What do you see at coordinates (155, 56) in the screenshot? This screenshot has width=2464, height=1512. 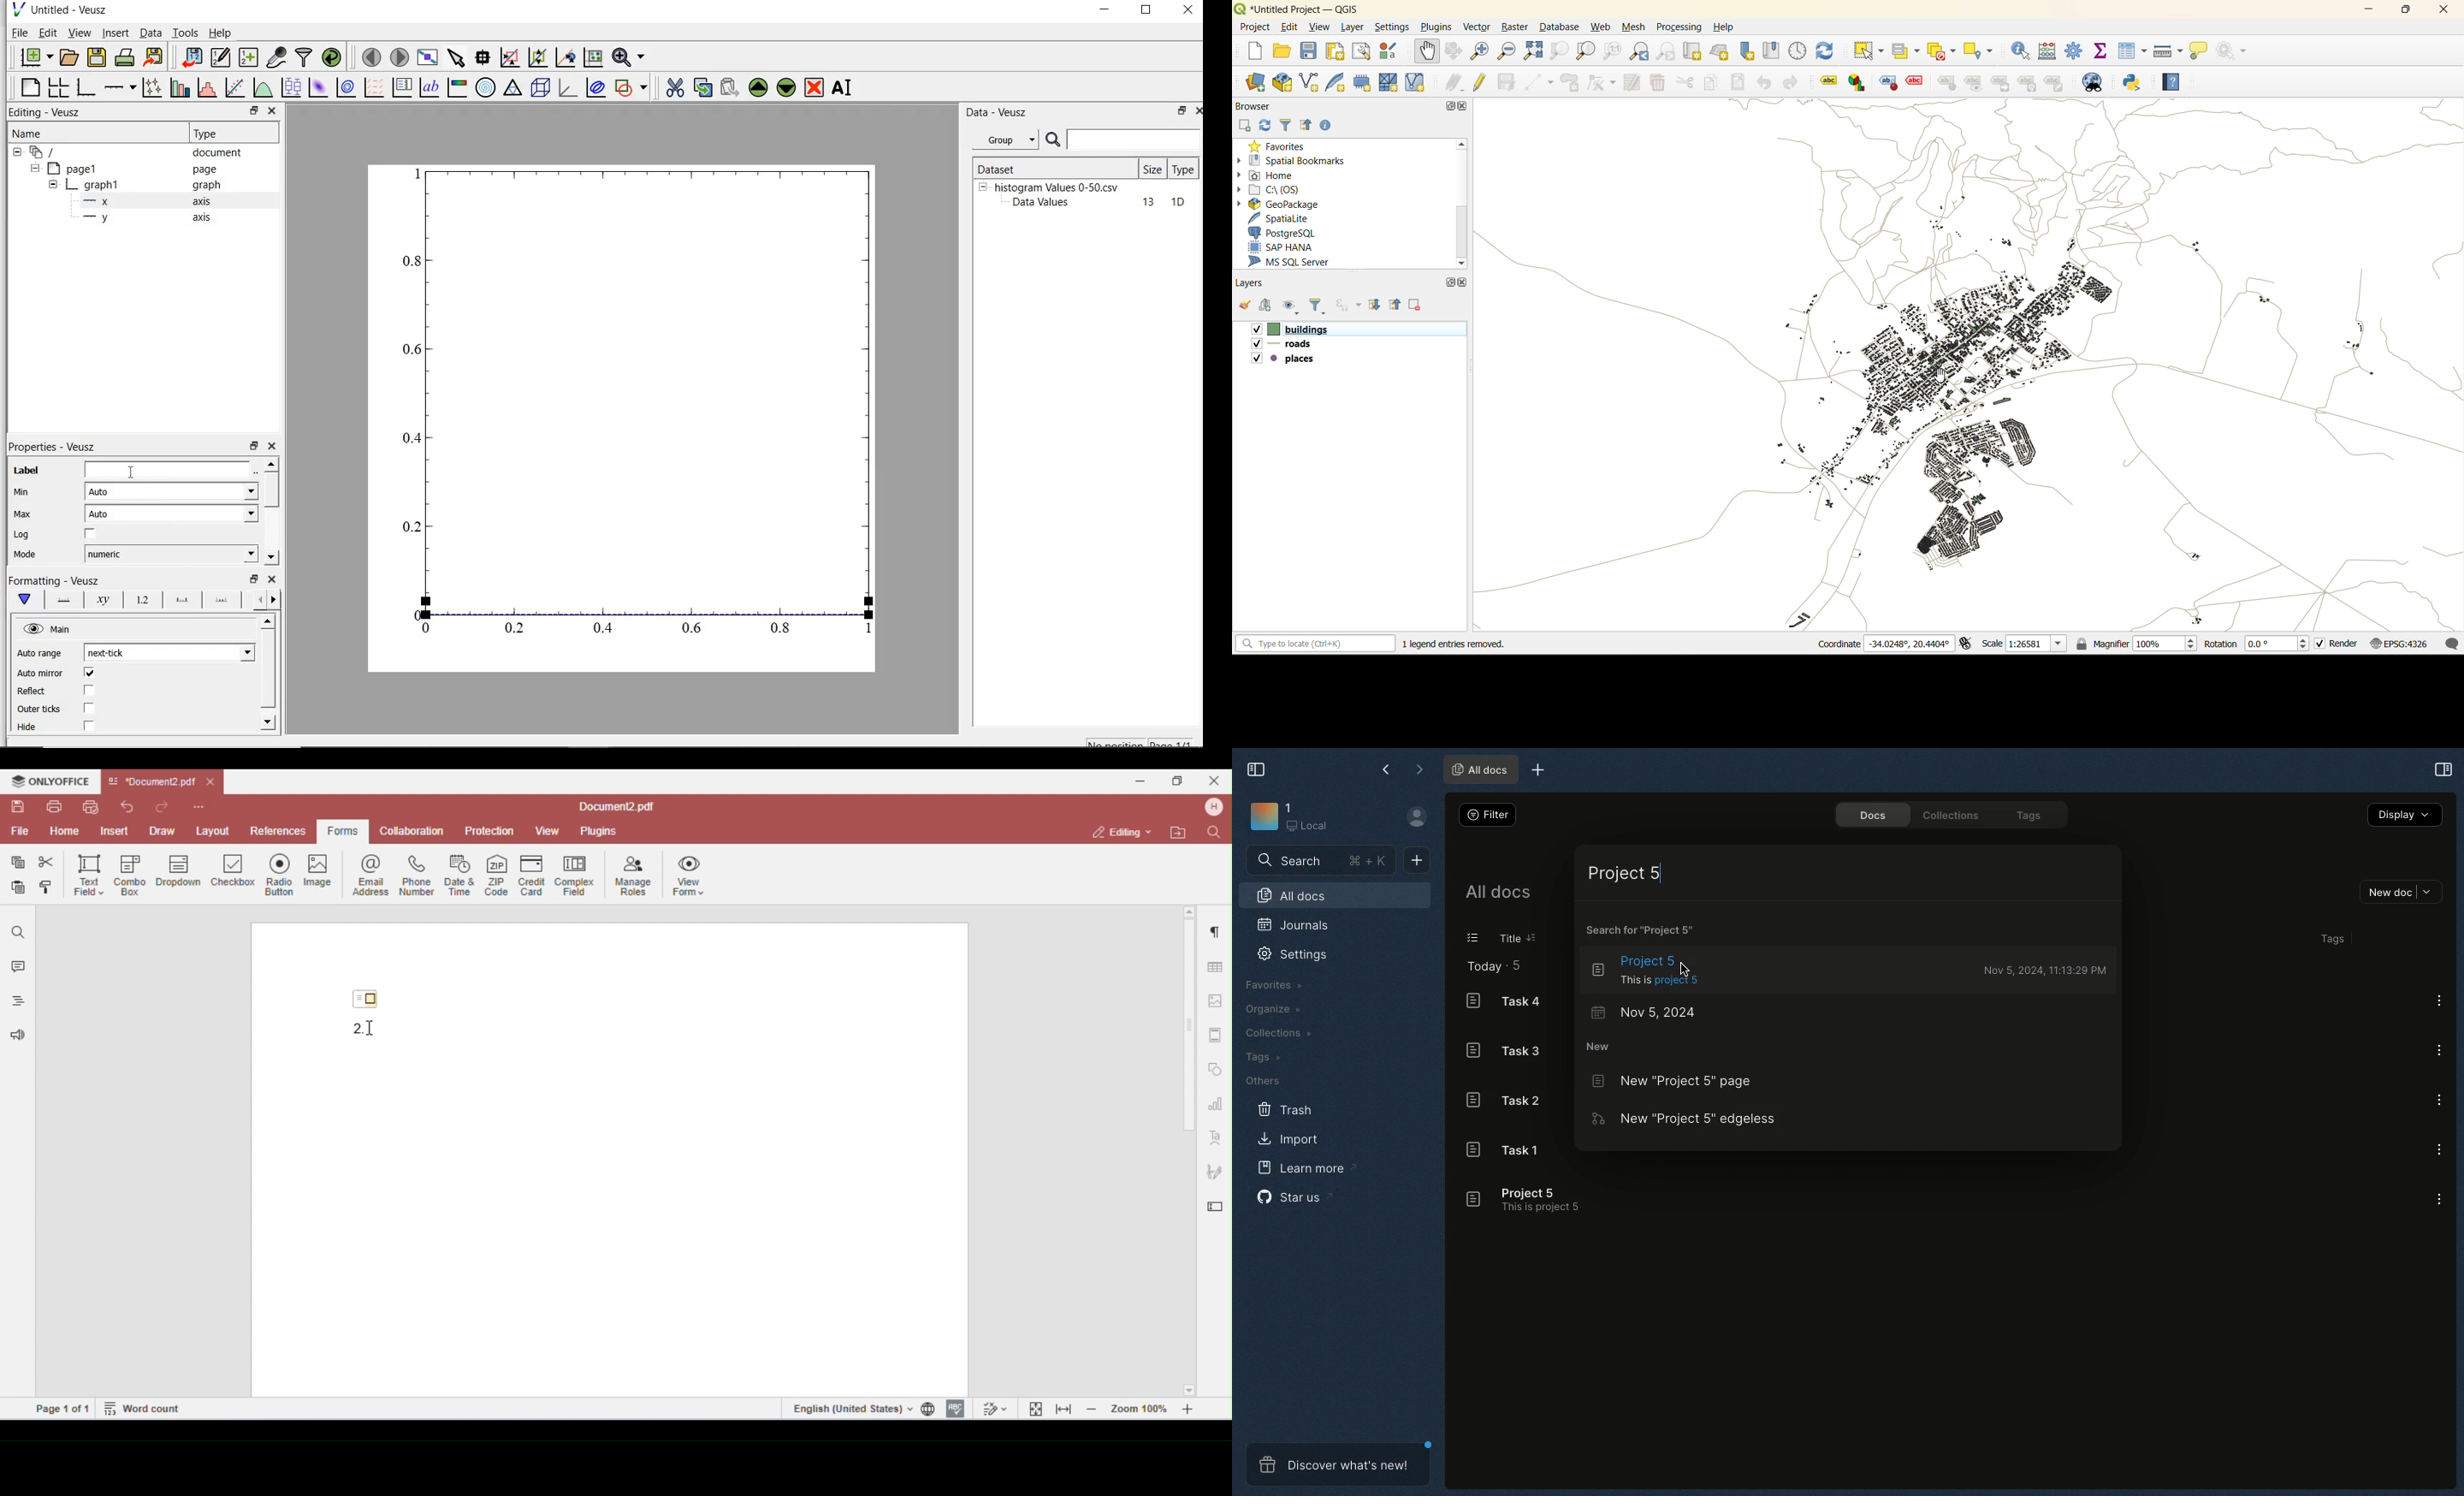 I see `export to graphics format` at bounding box center [155, 56].